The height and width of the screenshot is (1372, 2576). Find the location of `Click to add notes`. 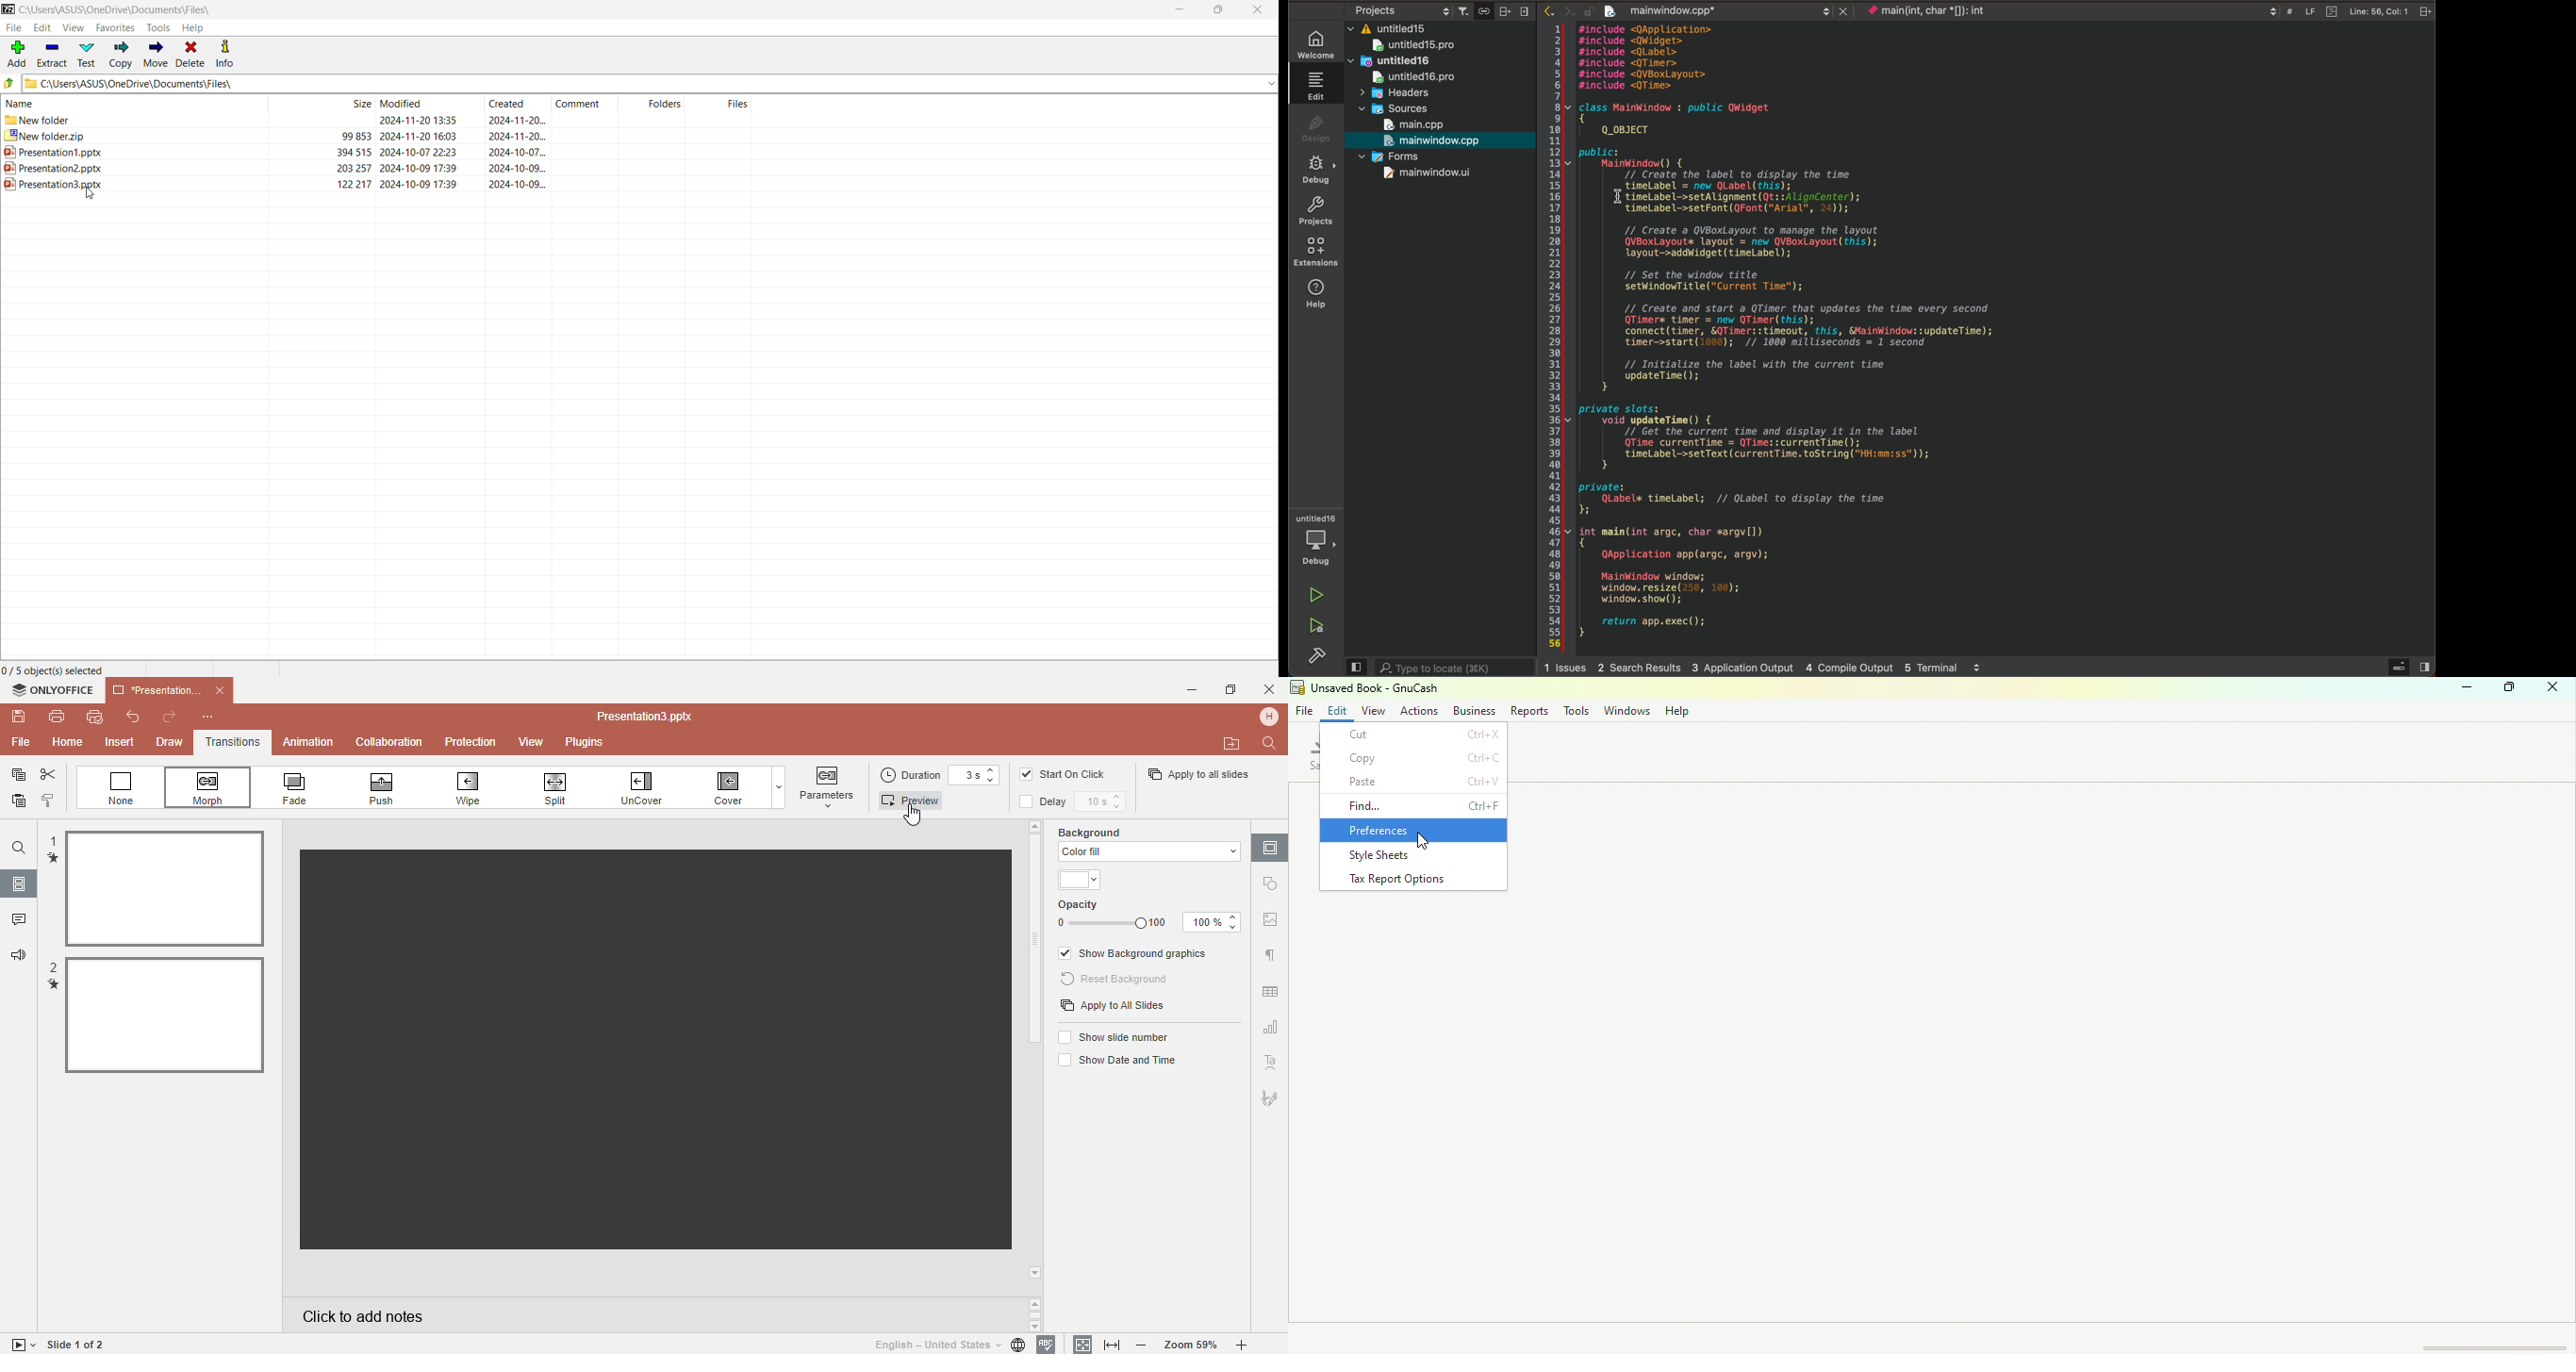

Click to add notes is located at coordinates (652, 1314).